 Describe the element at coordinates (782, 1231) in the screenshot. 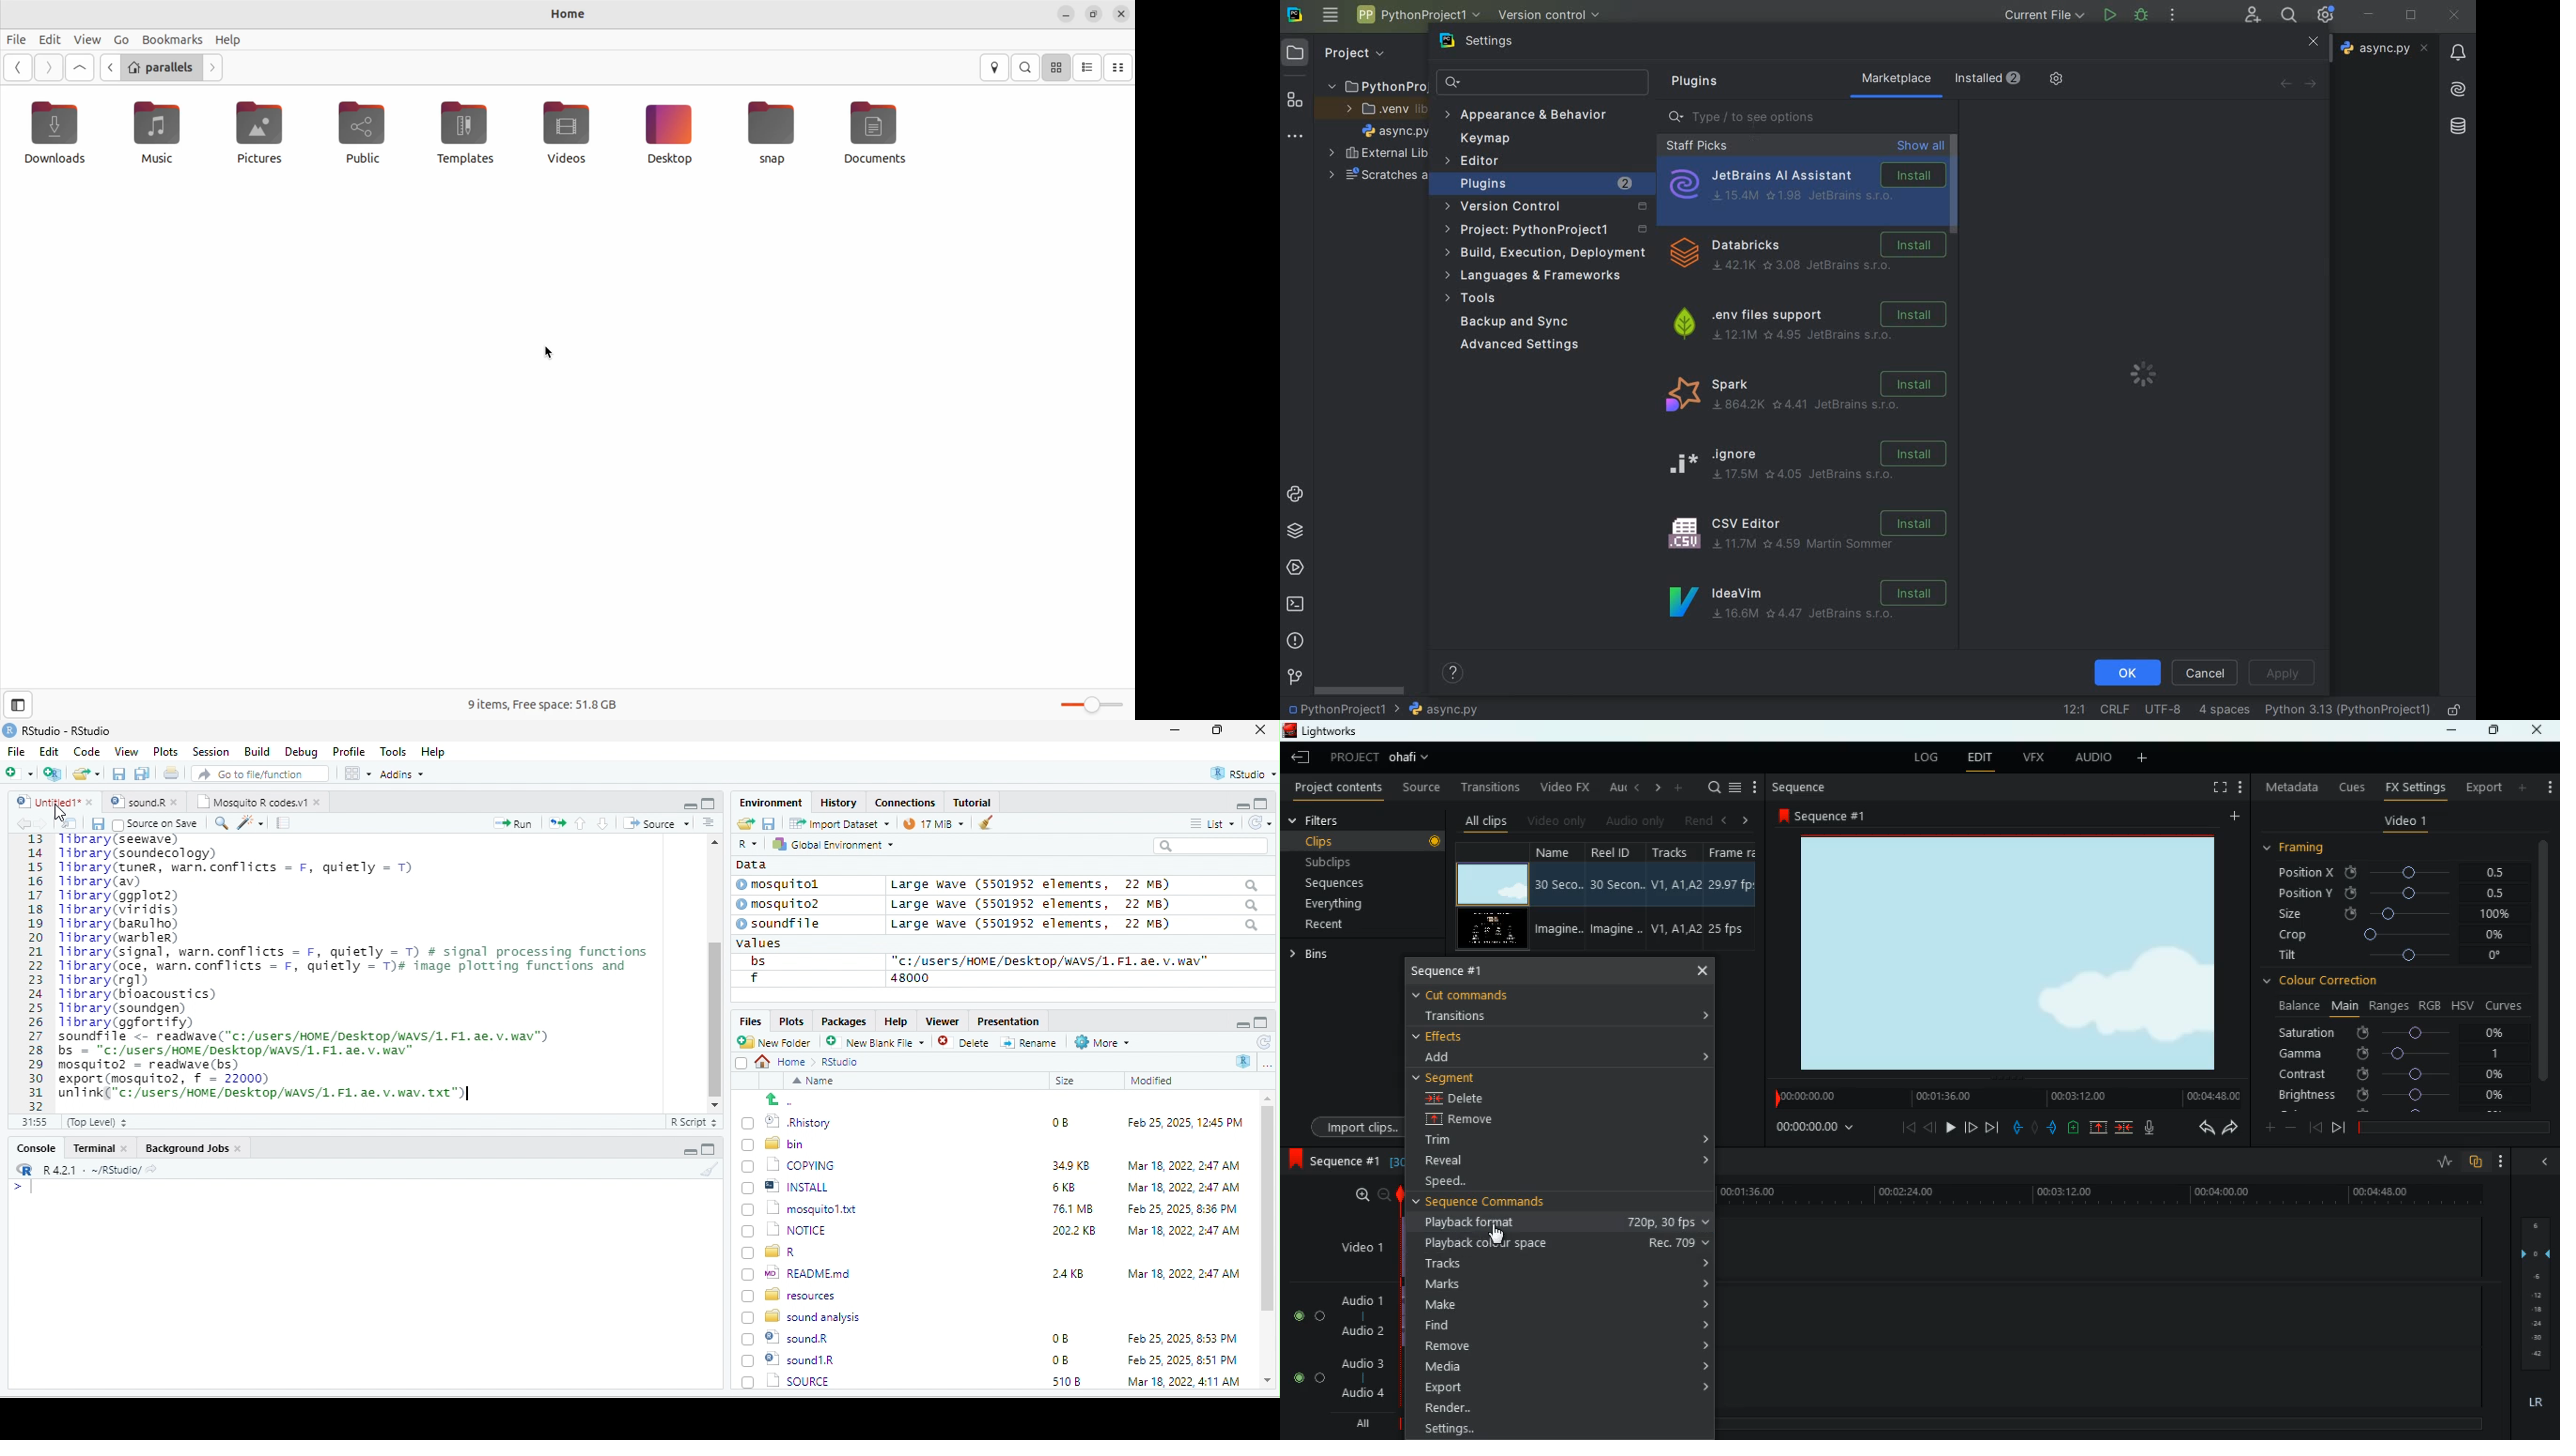

I see `(7) 1 NOTICE` at that location.